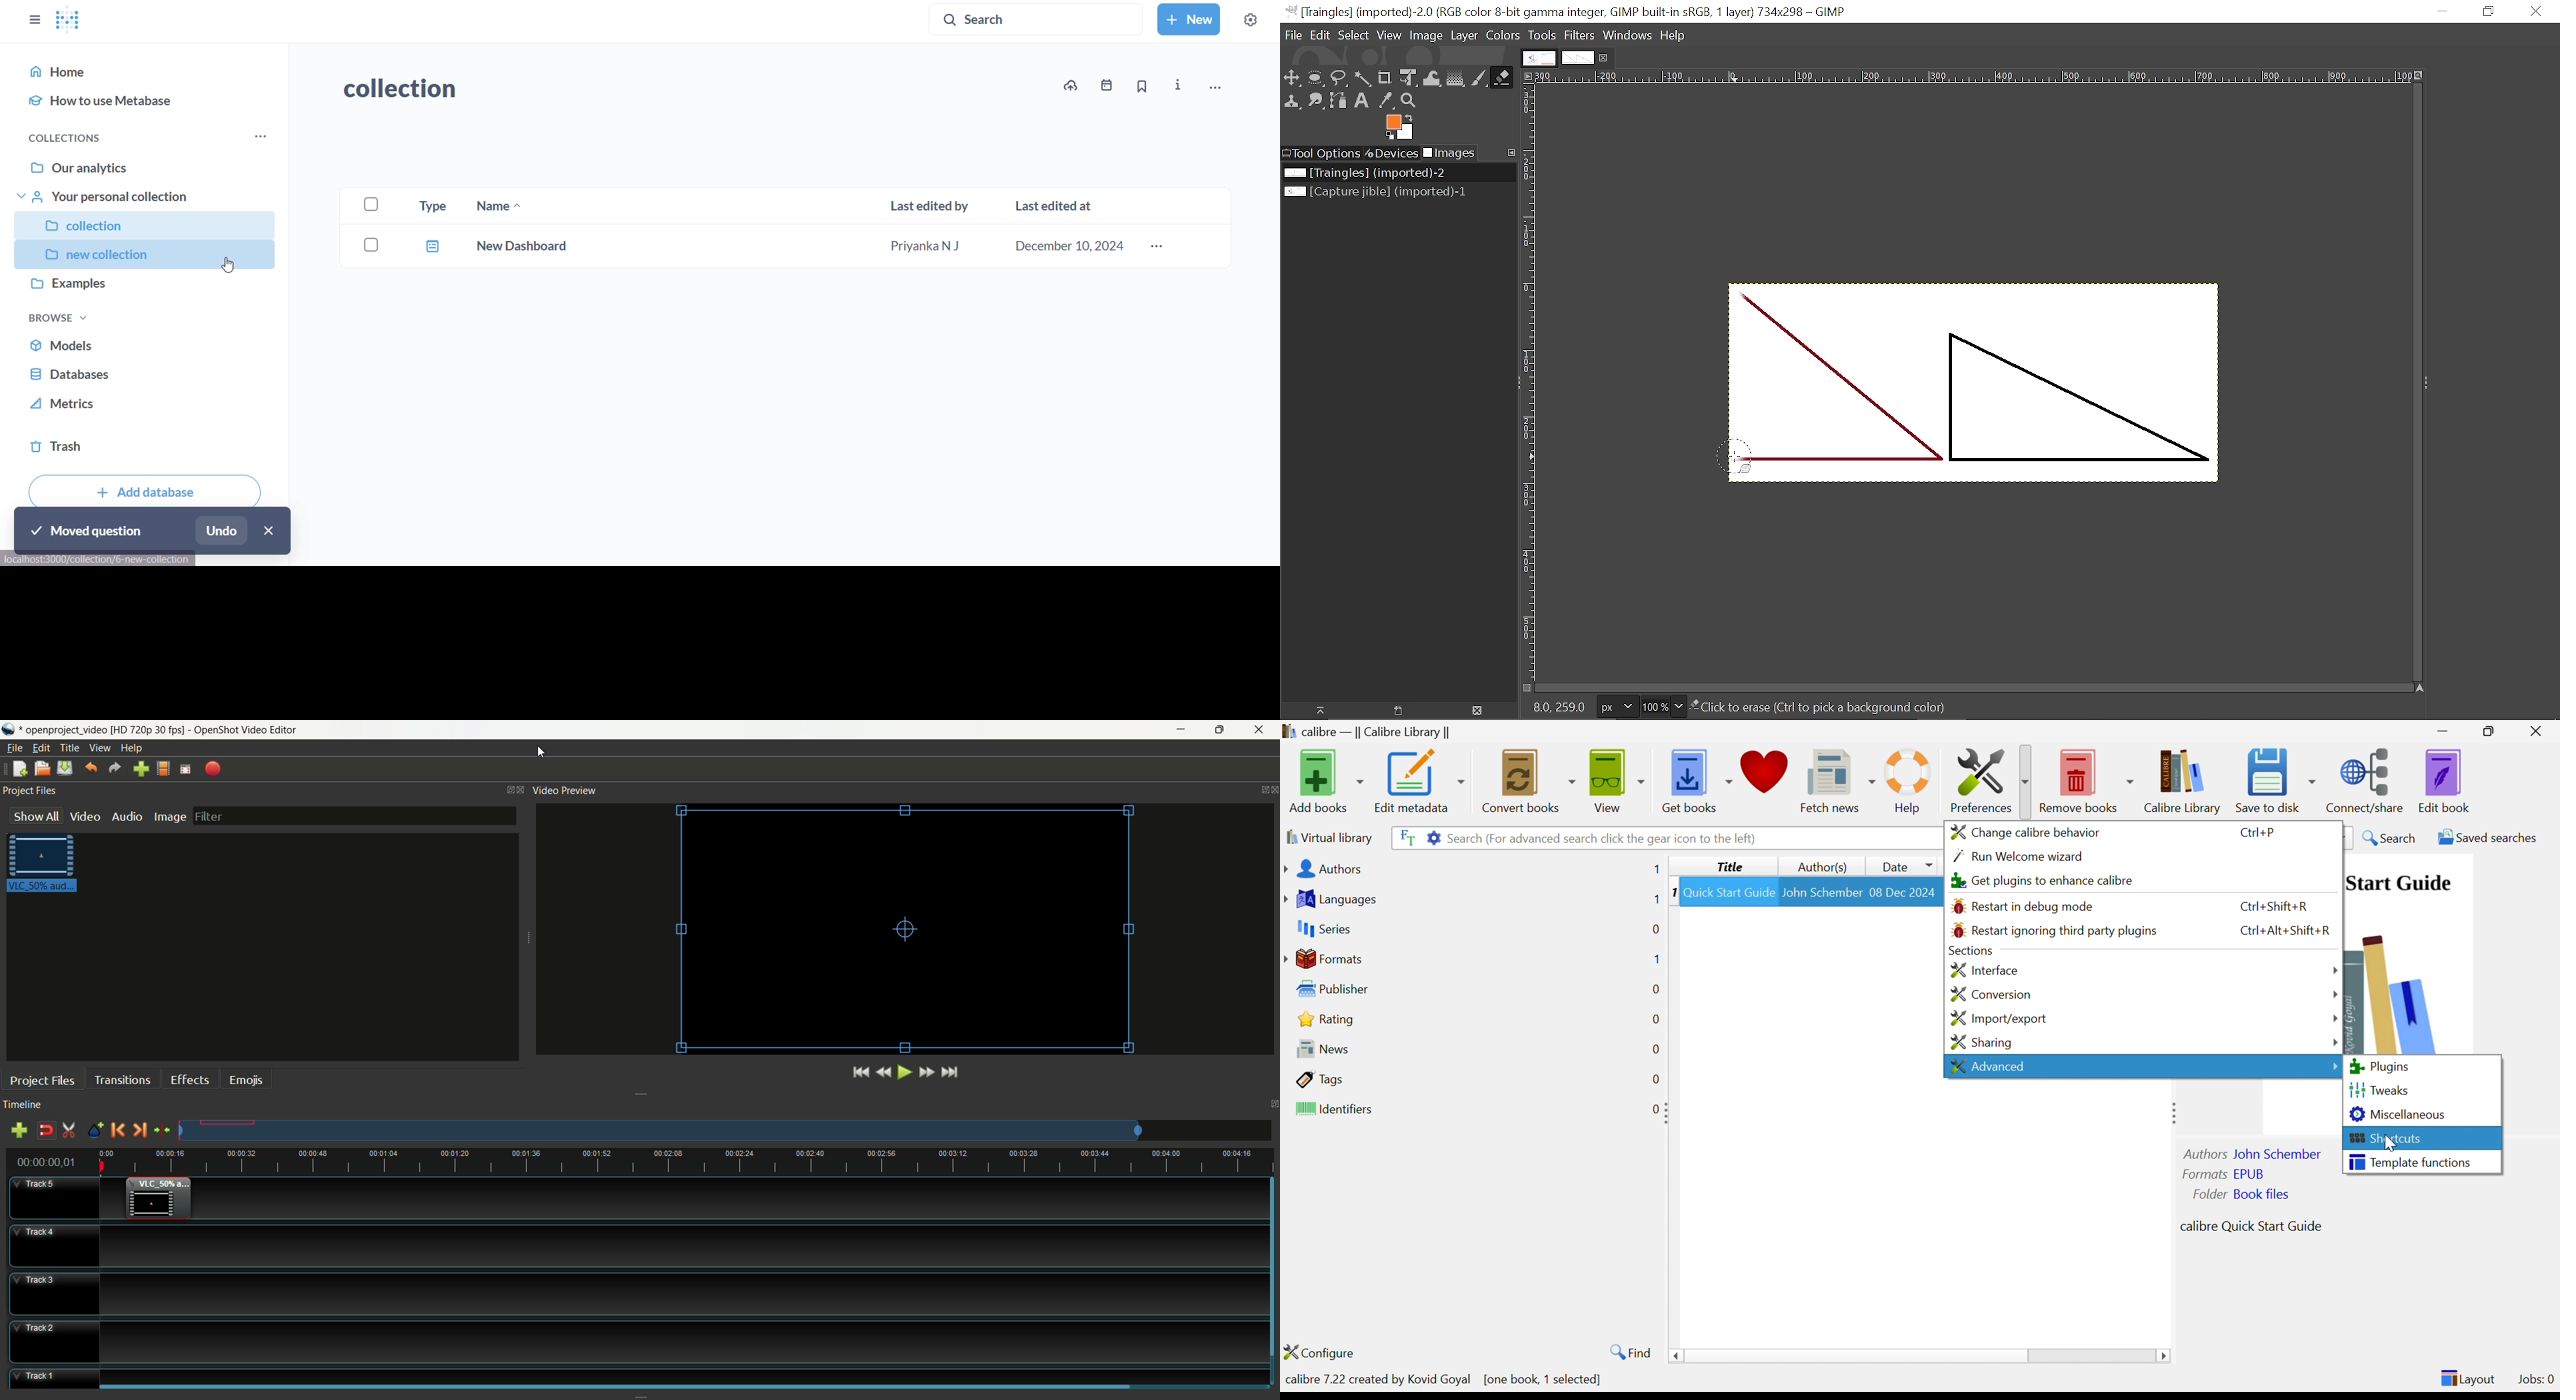 The image size is (2576, 1400). Describe the element at coordinates (148, 101) in the screenshot. I see `how to use metabase ` at that location.